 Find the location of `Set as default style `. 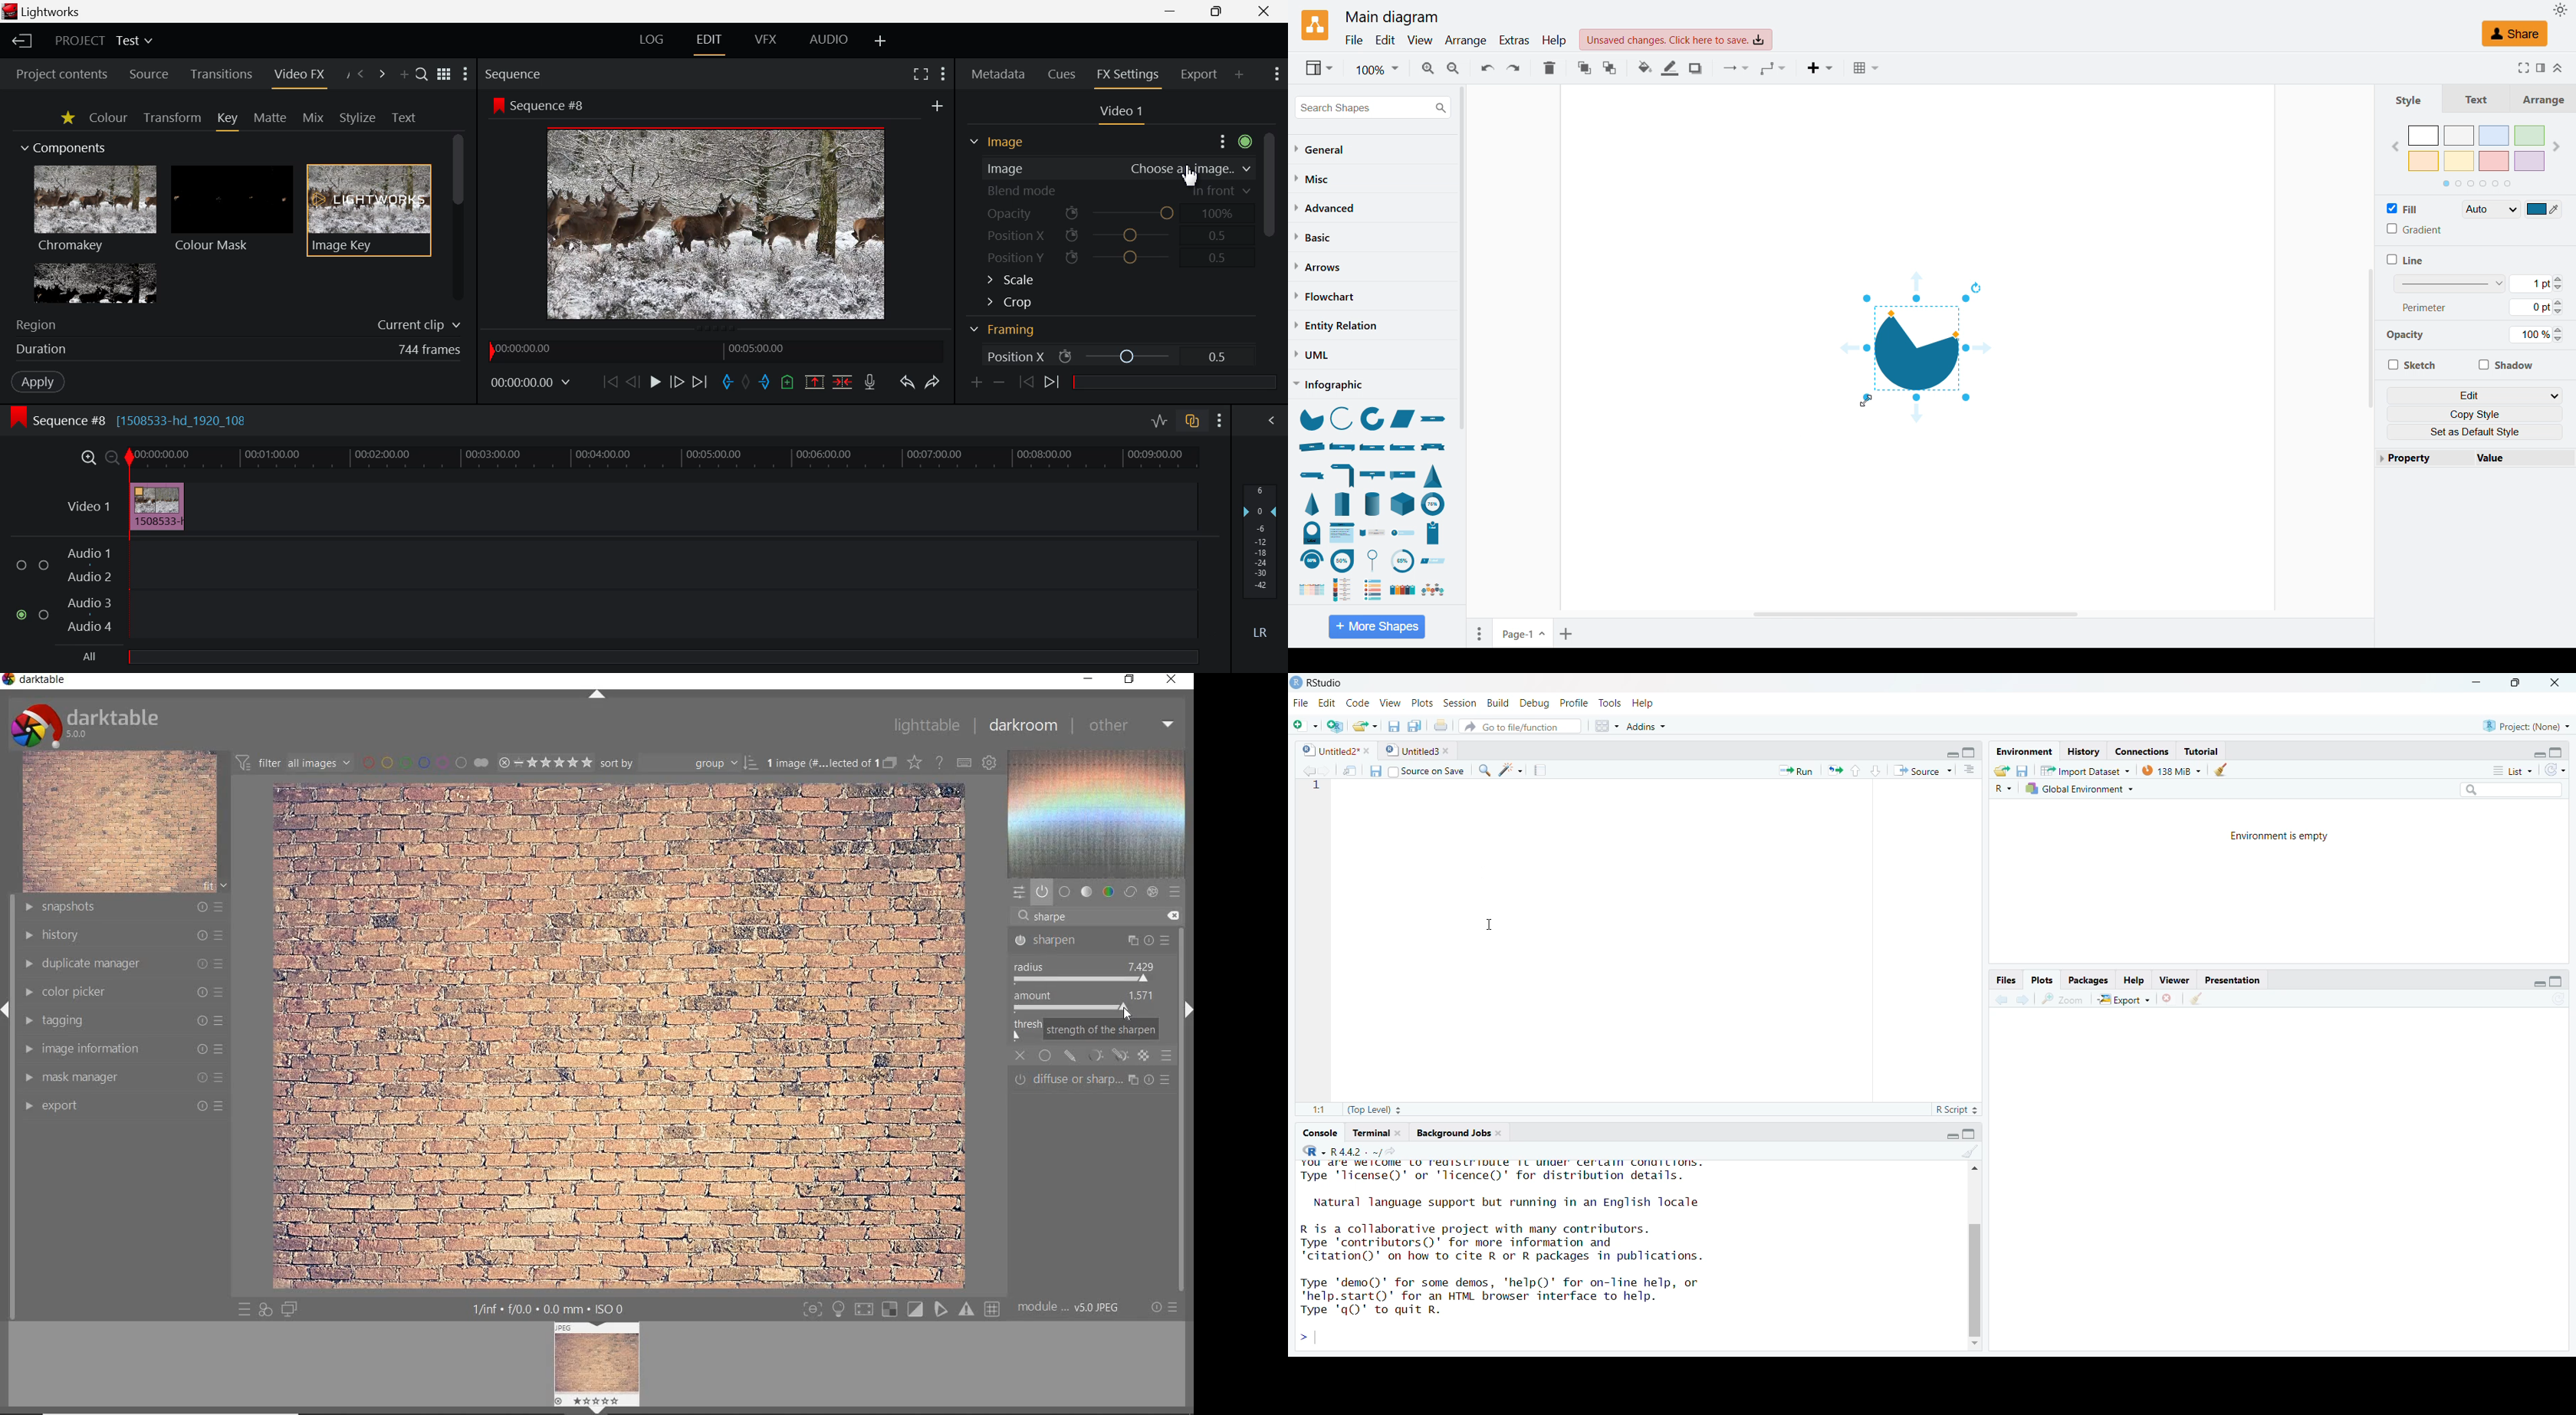

Set as default style  is located at coordinates (2475, 432).